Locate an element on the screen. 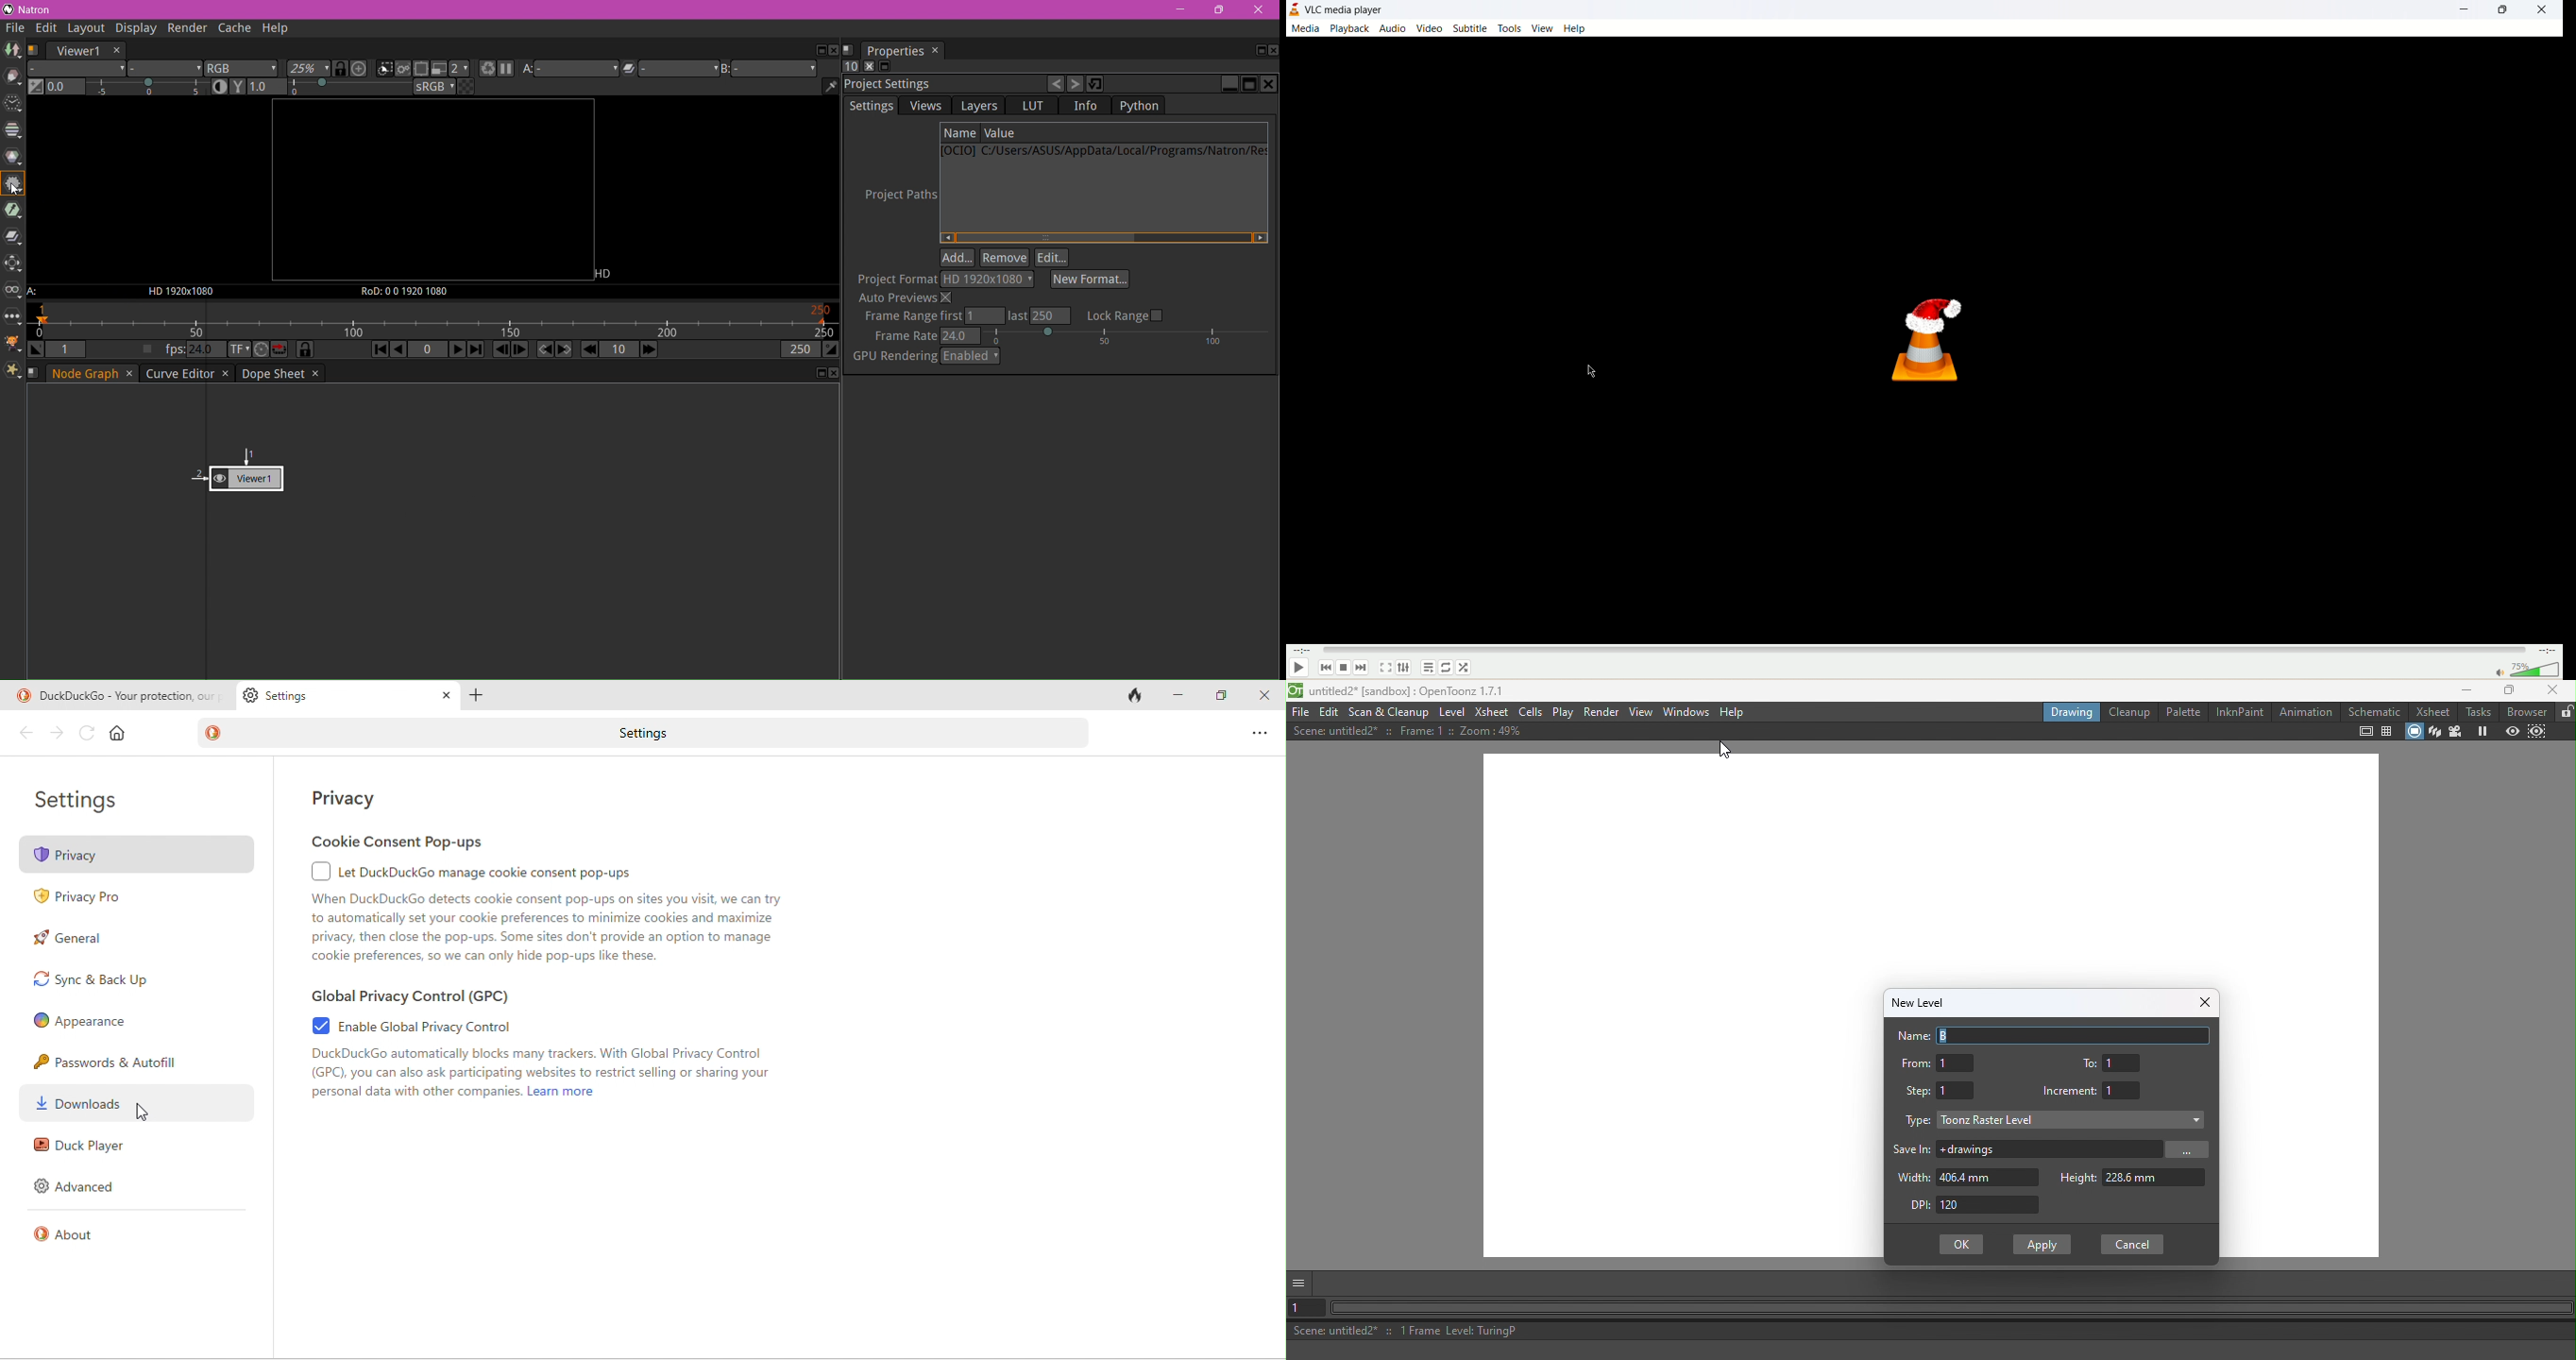  advanced is located at coordinates (77, 1190).